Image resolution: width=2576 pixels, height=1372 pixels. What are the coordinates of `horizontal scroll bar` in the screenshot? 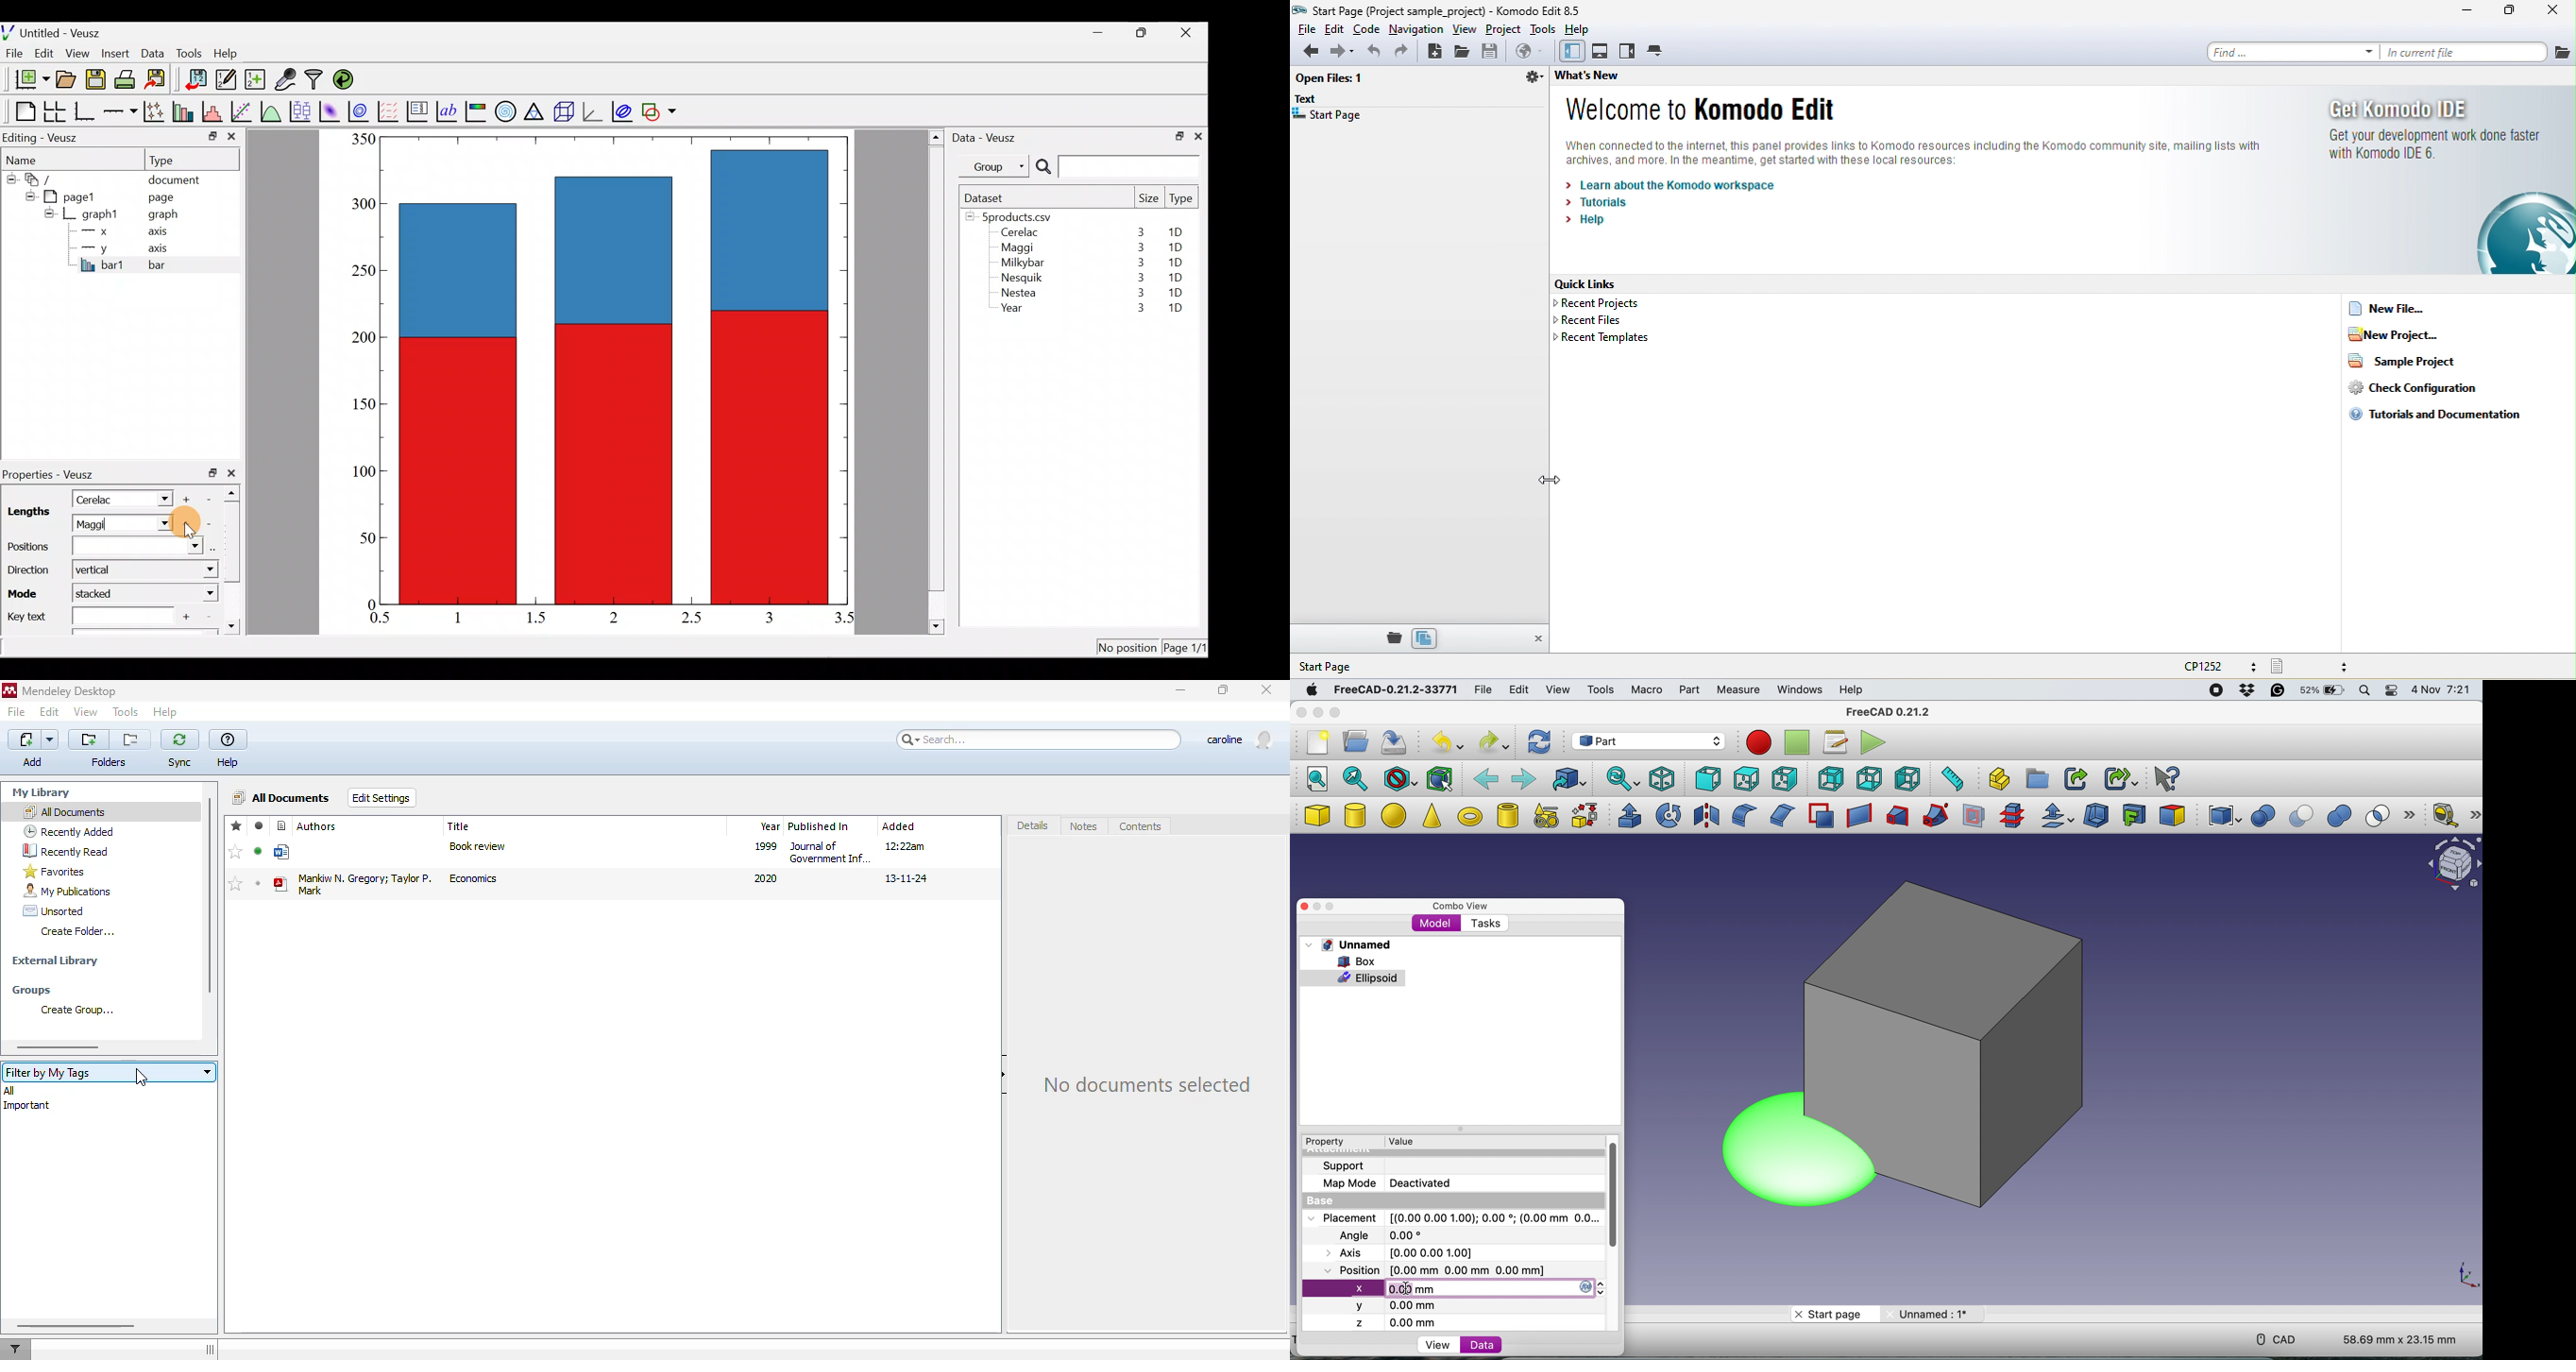 It's located at (77, 1325).